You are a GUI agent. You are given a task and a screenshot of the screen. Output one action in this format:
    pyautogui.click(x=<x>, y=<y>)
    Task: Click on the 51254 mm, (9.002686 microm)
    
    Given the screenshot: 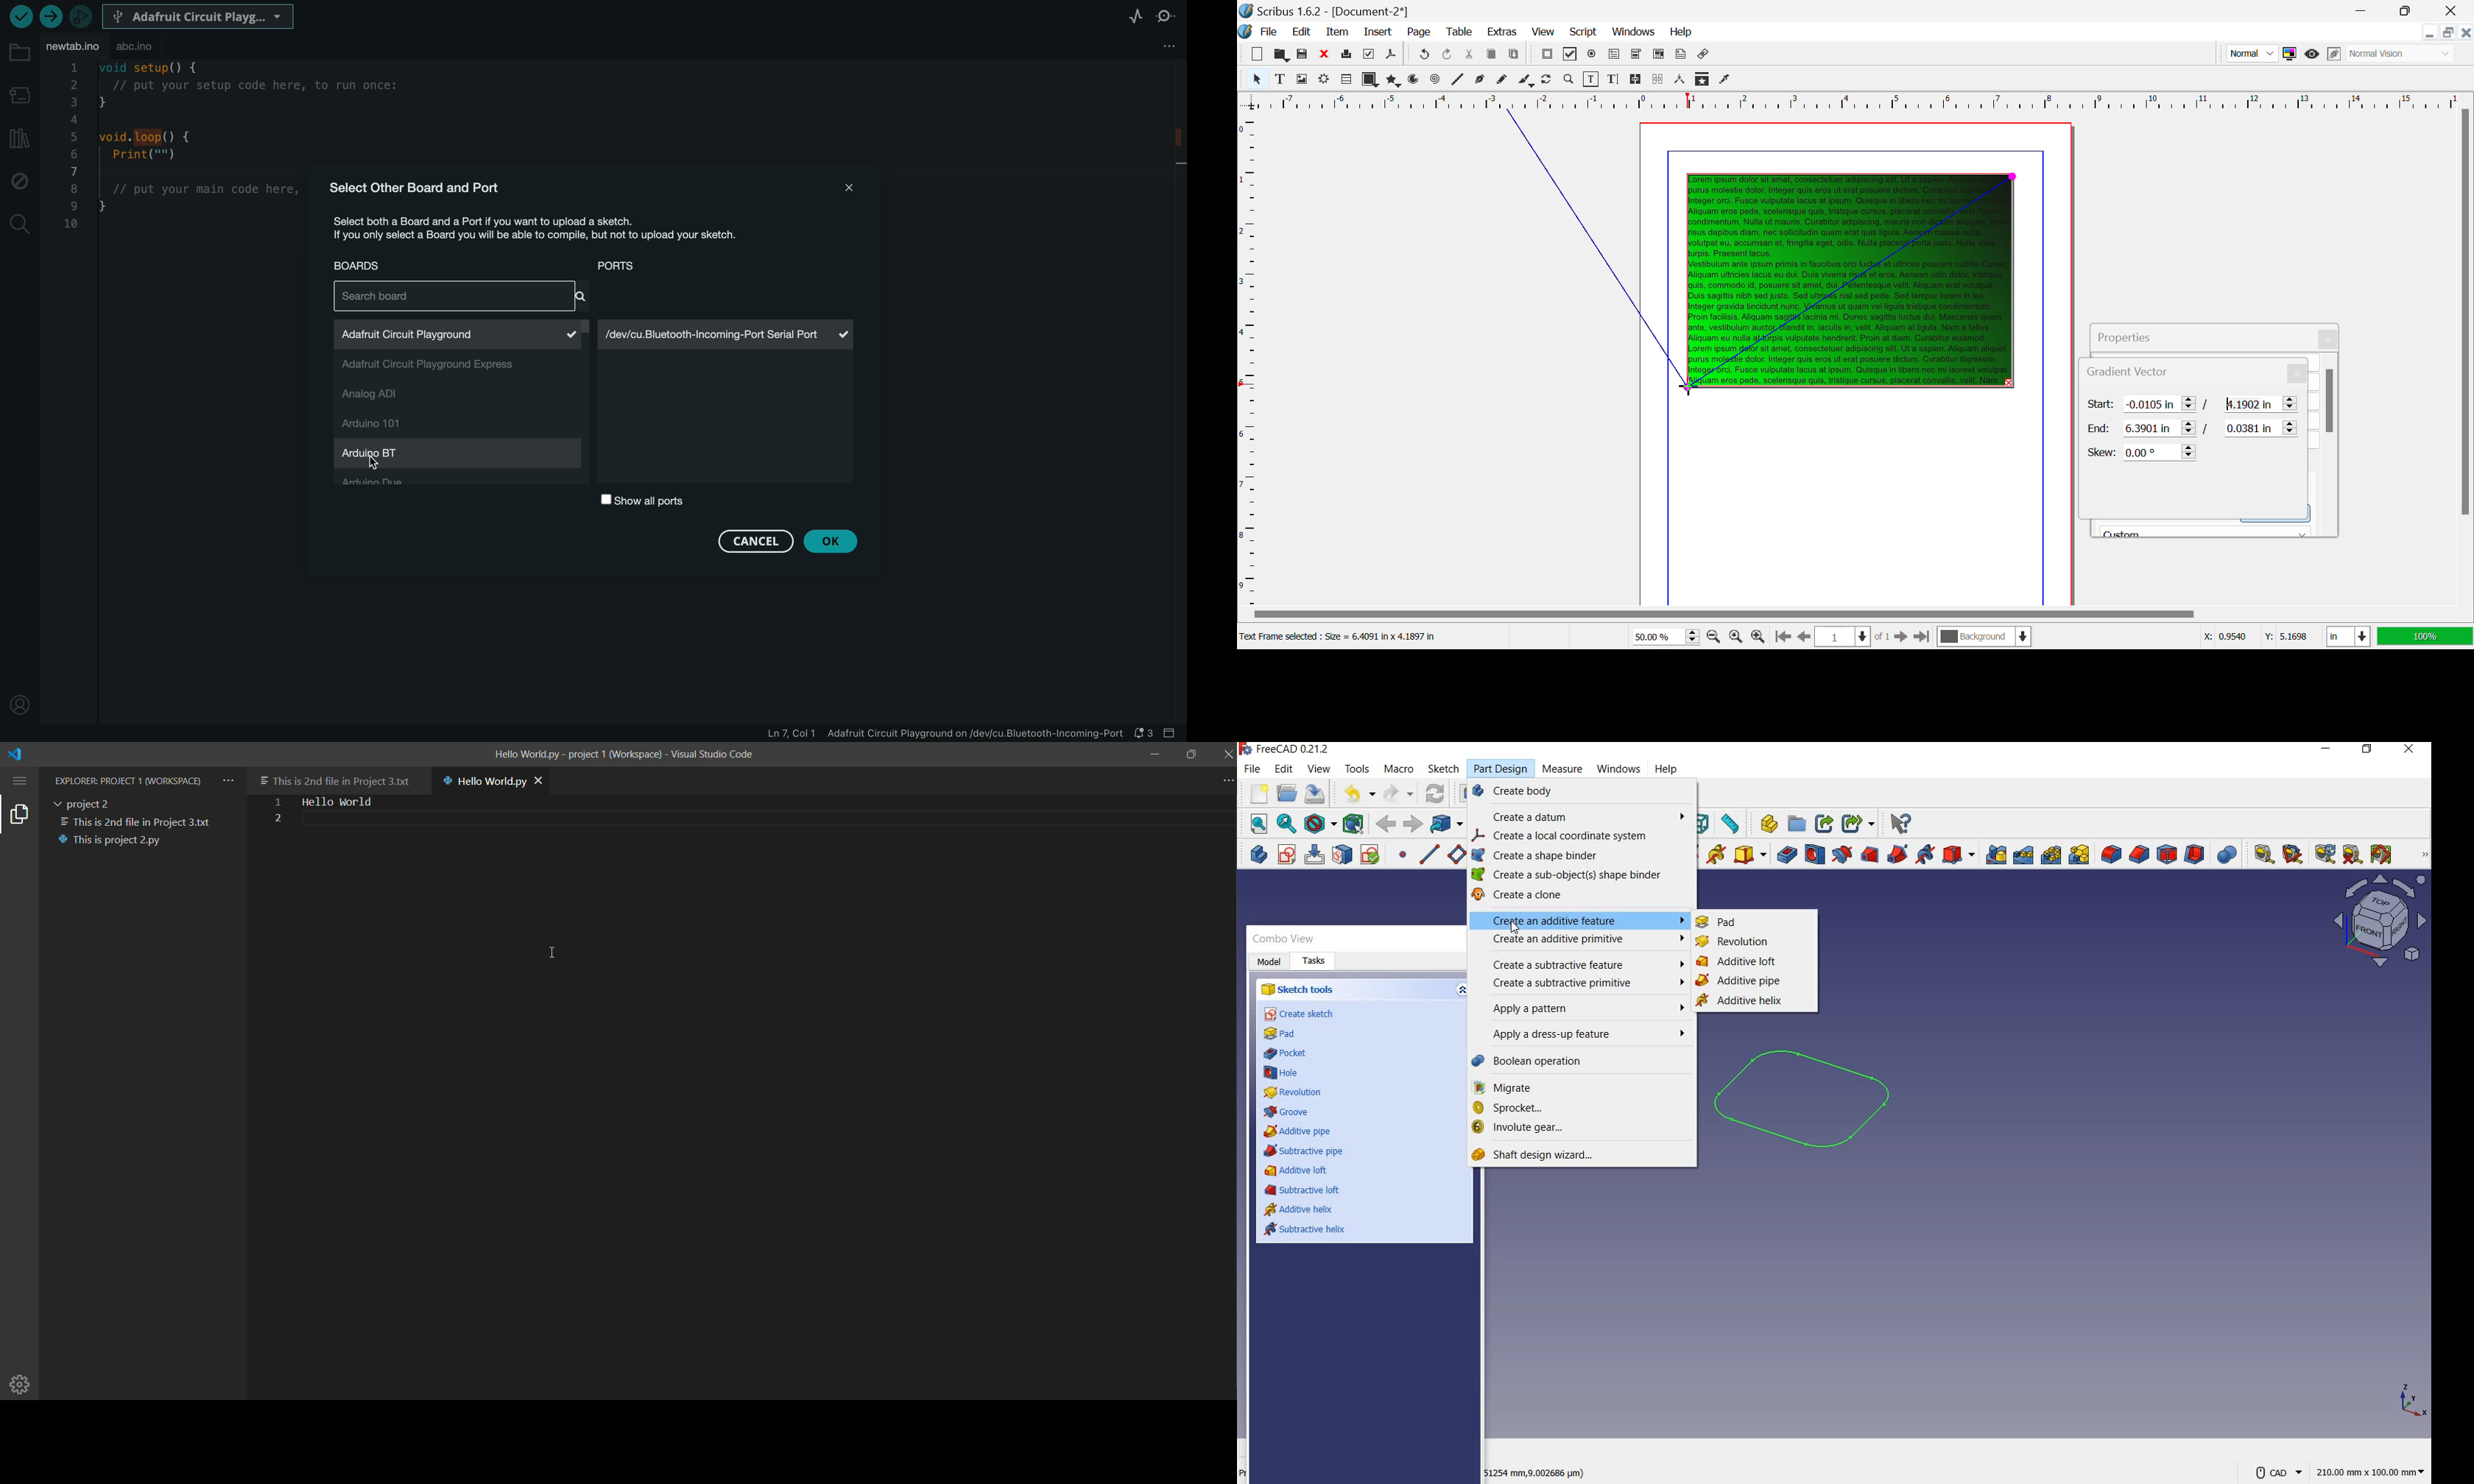 What is the action you would take?
    pyautogui.click(x=1536, y=1475)
    